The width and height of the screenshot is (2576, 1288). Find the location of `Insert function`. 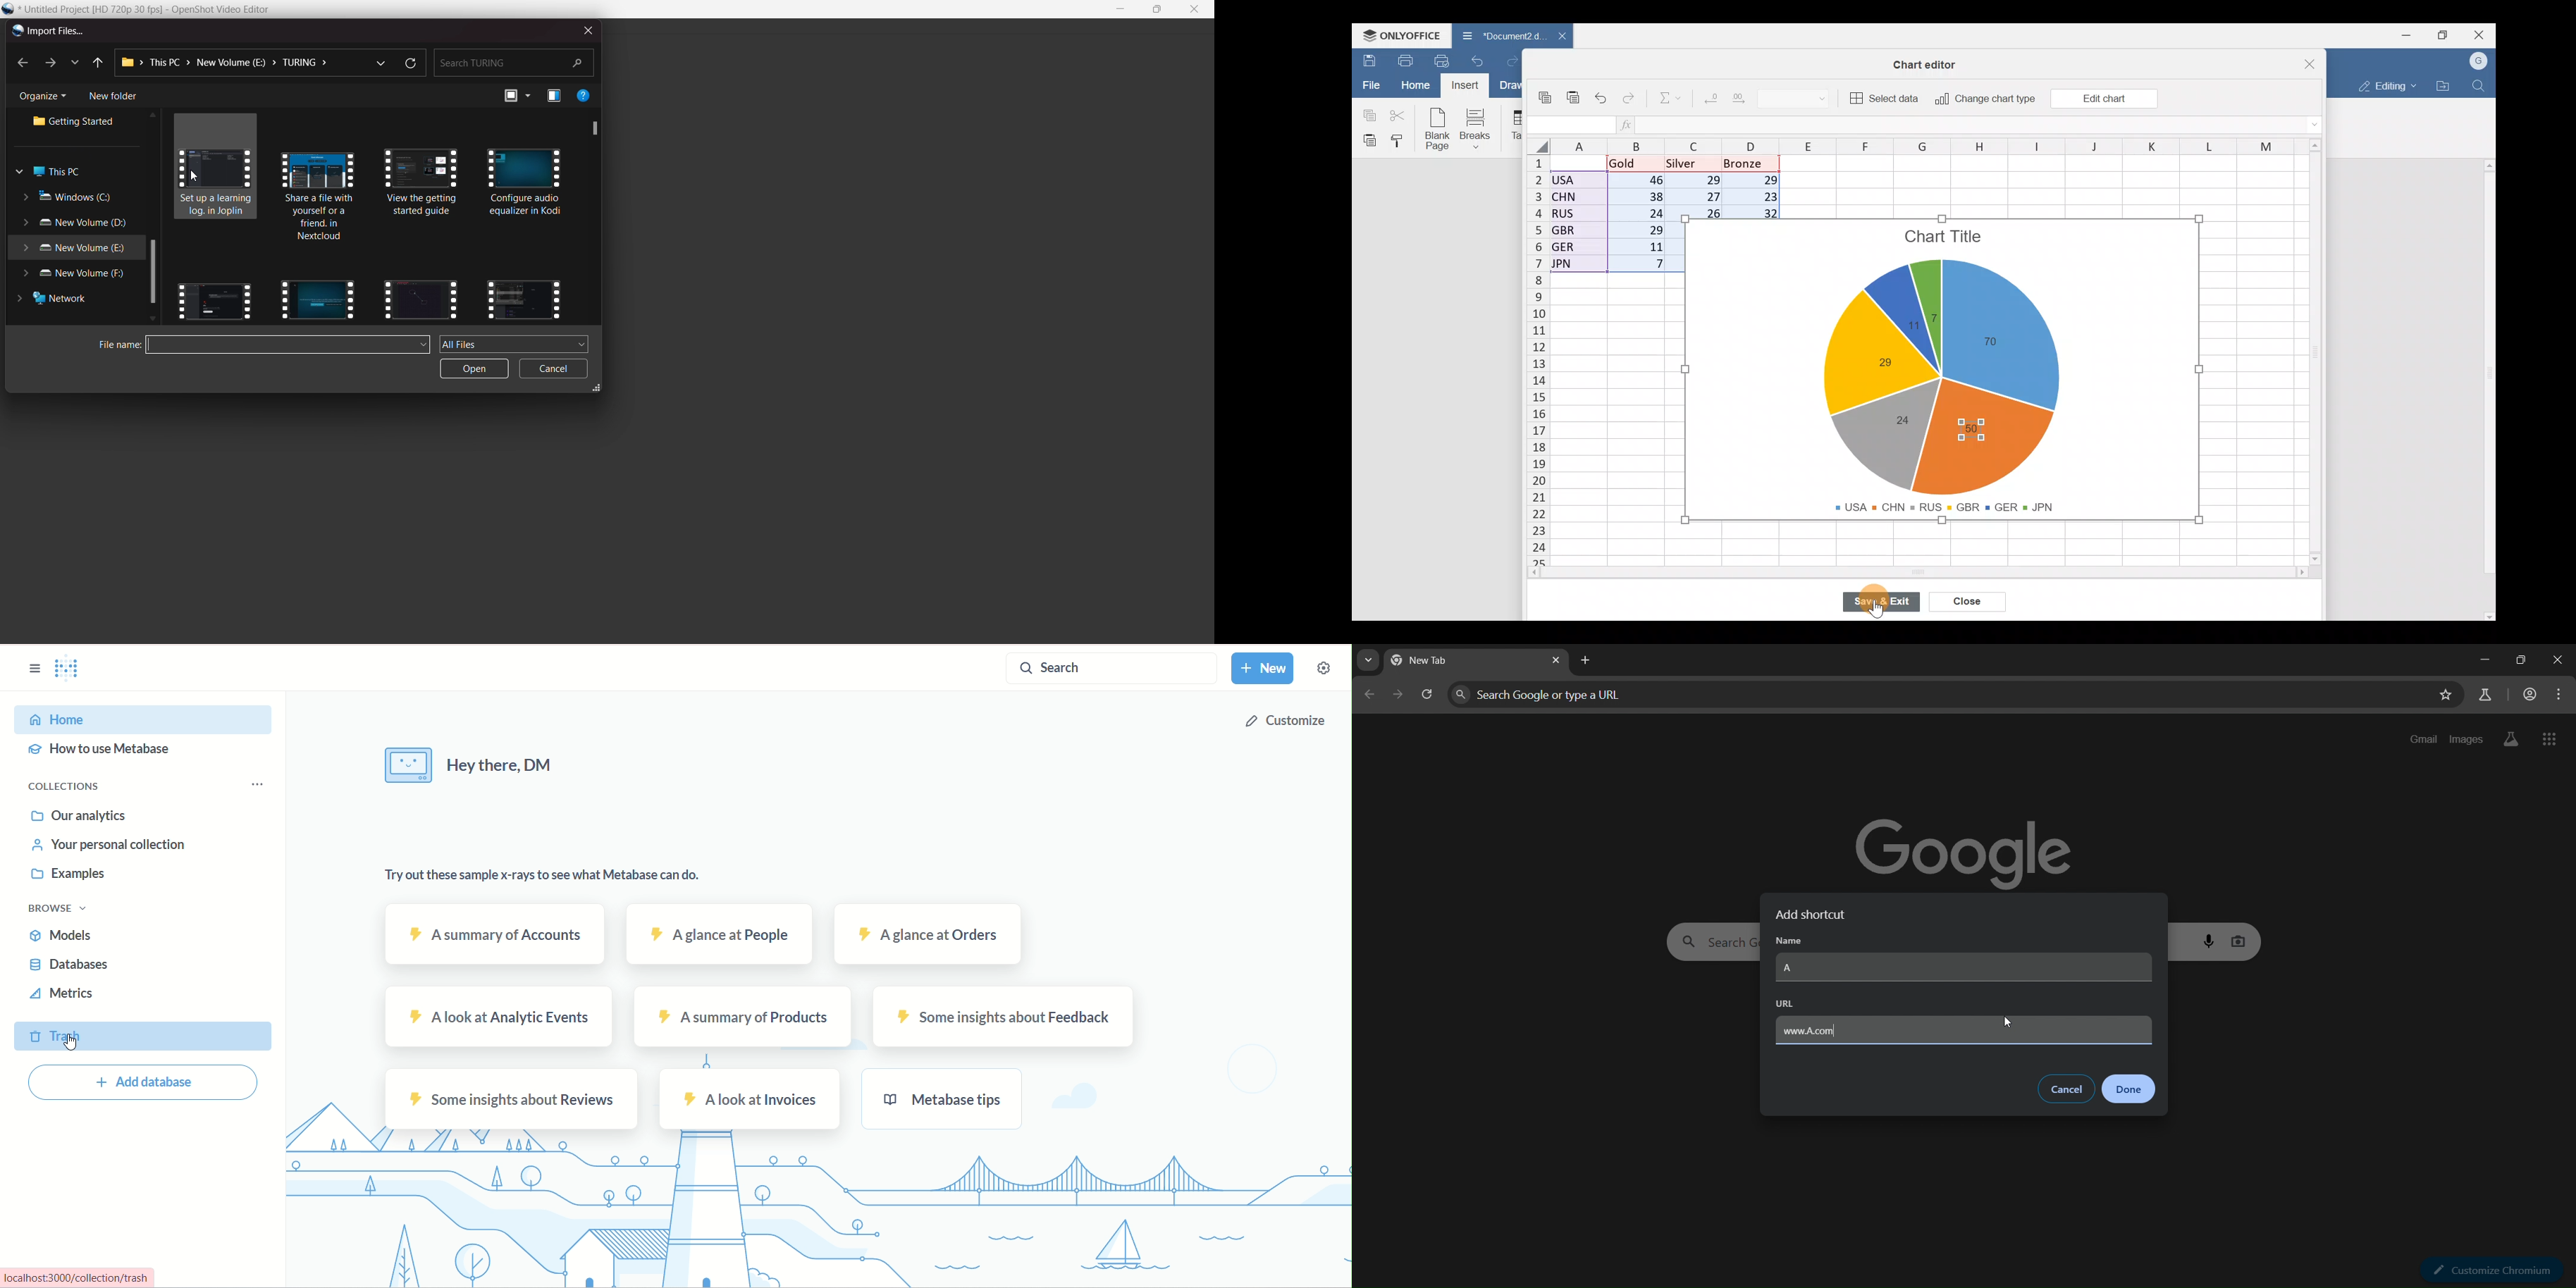

Insert function is located at coordinates (1634, 124).